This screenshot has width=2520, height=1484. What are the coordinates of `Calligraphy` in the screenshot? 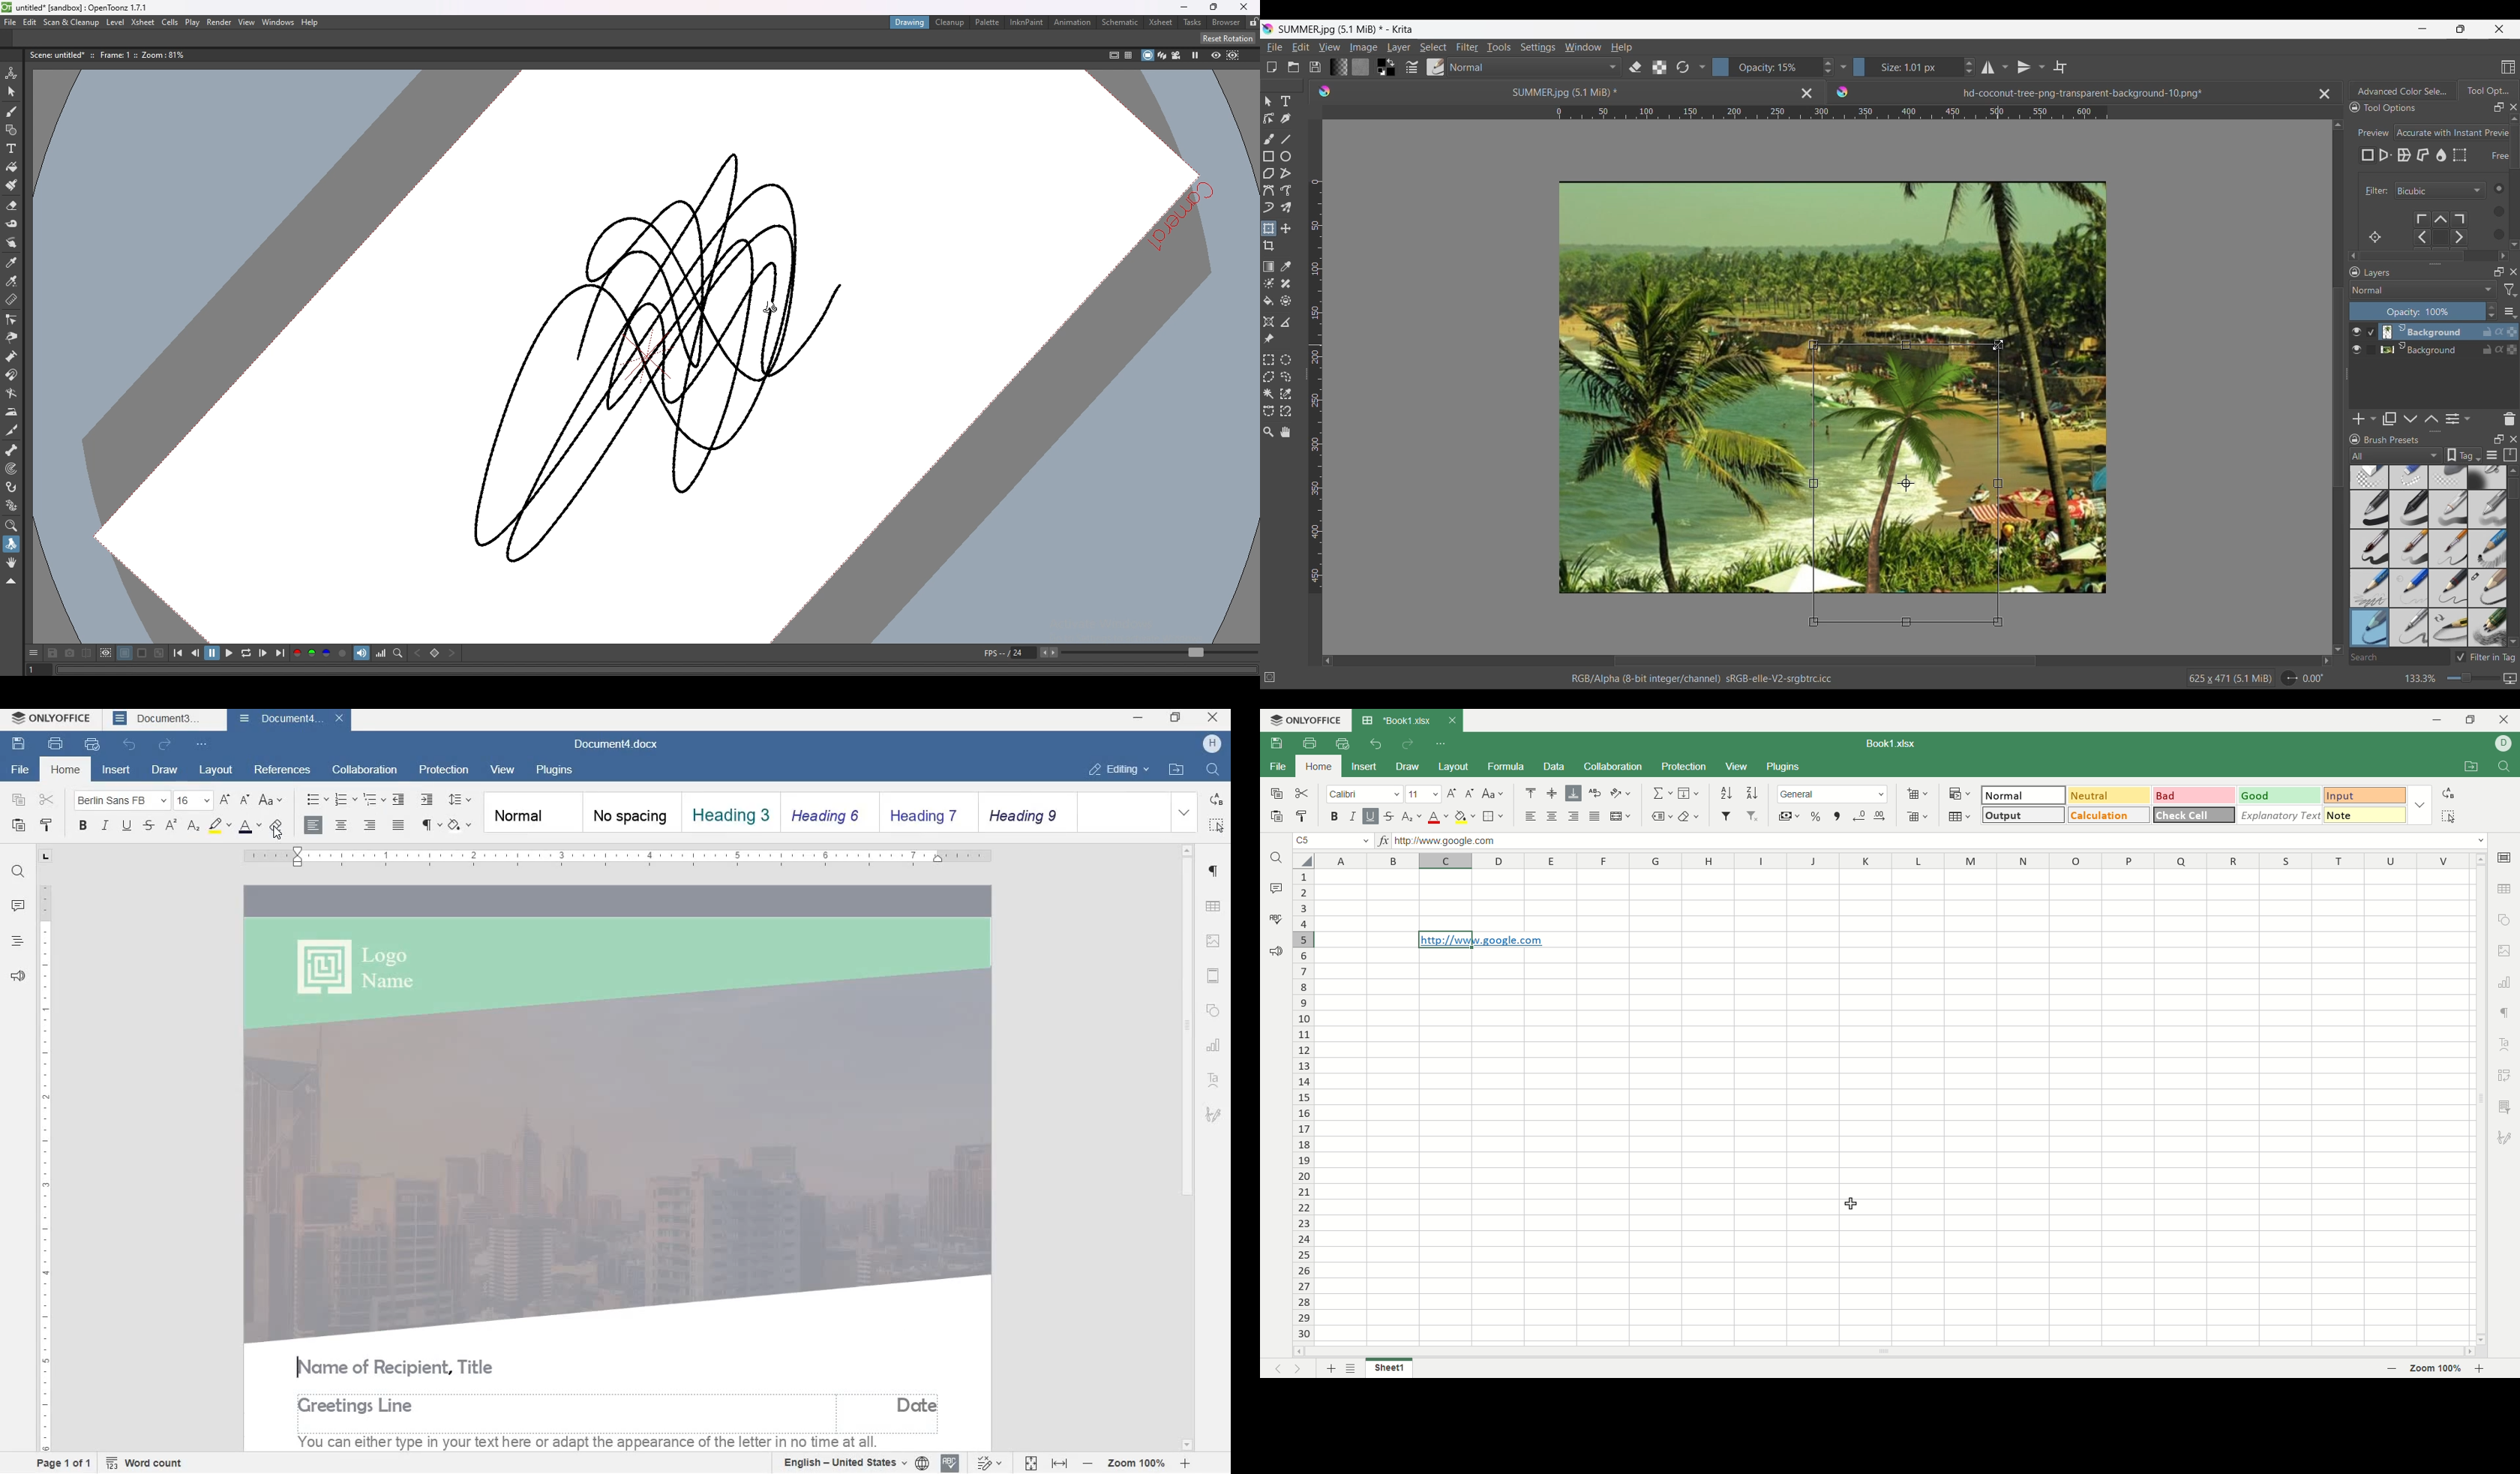 It's located at (1285, 118).